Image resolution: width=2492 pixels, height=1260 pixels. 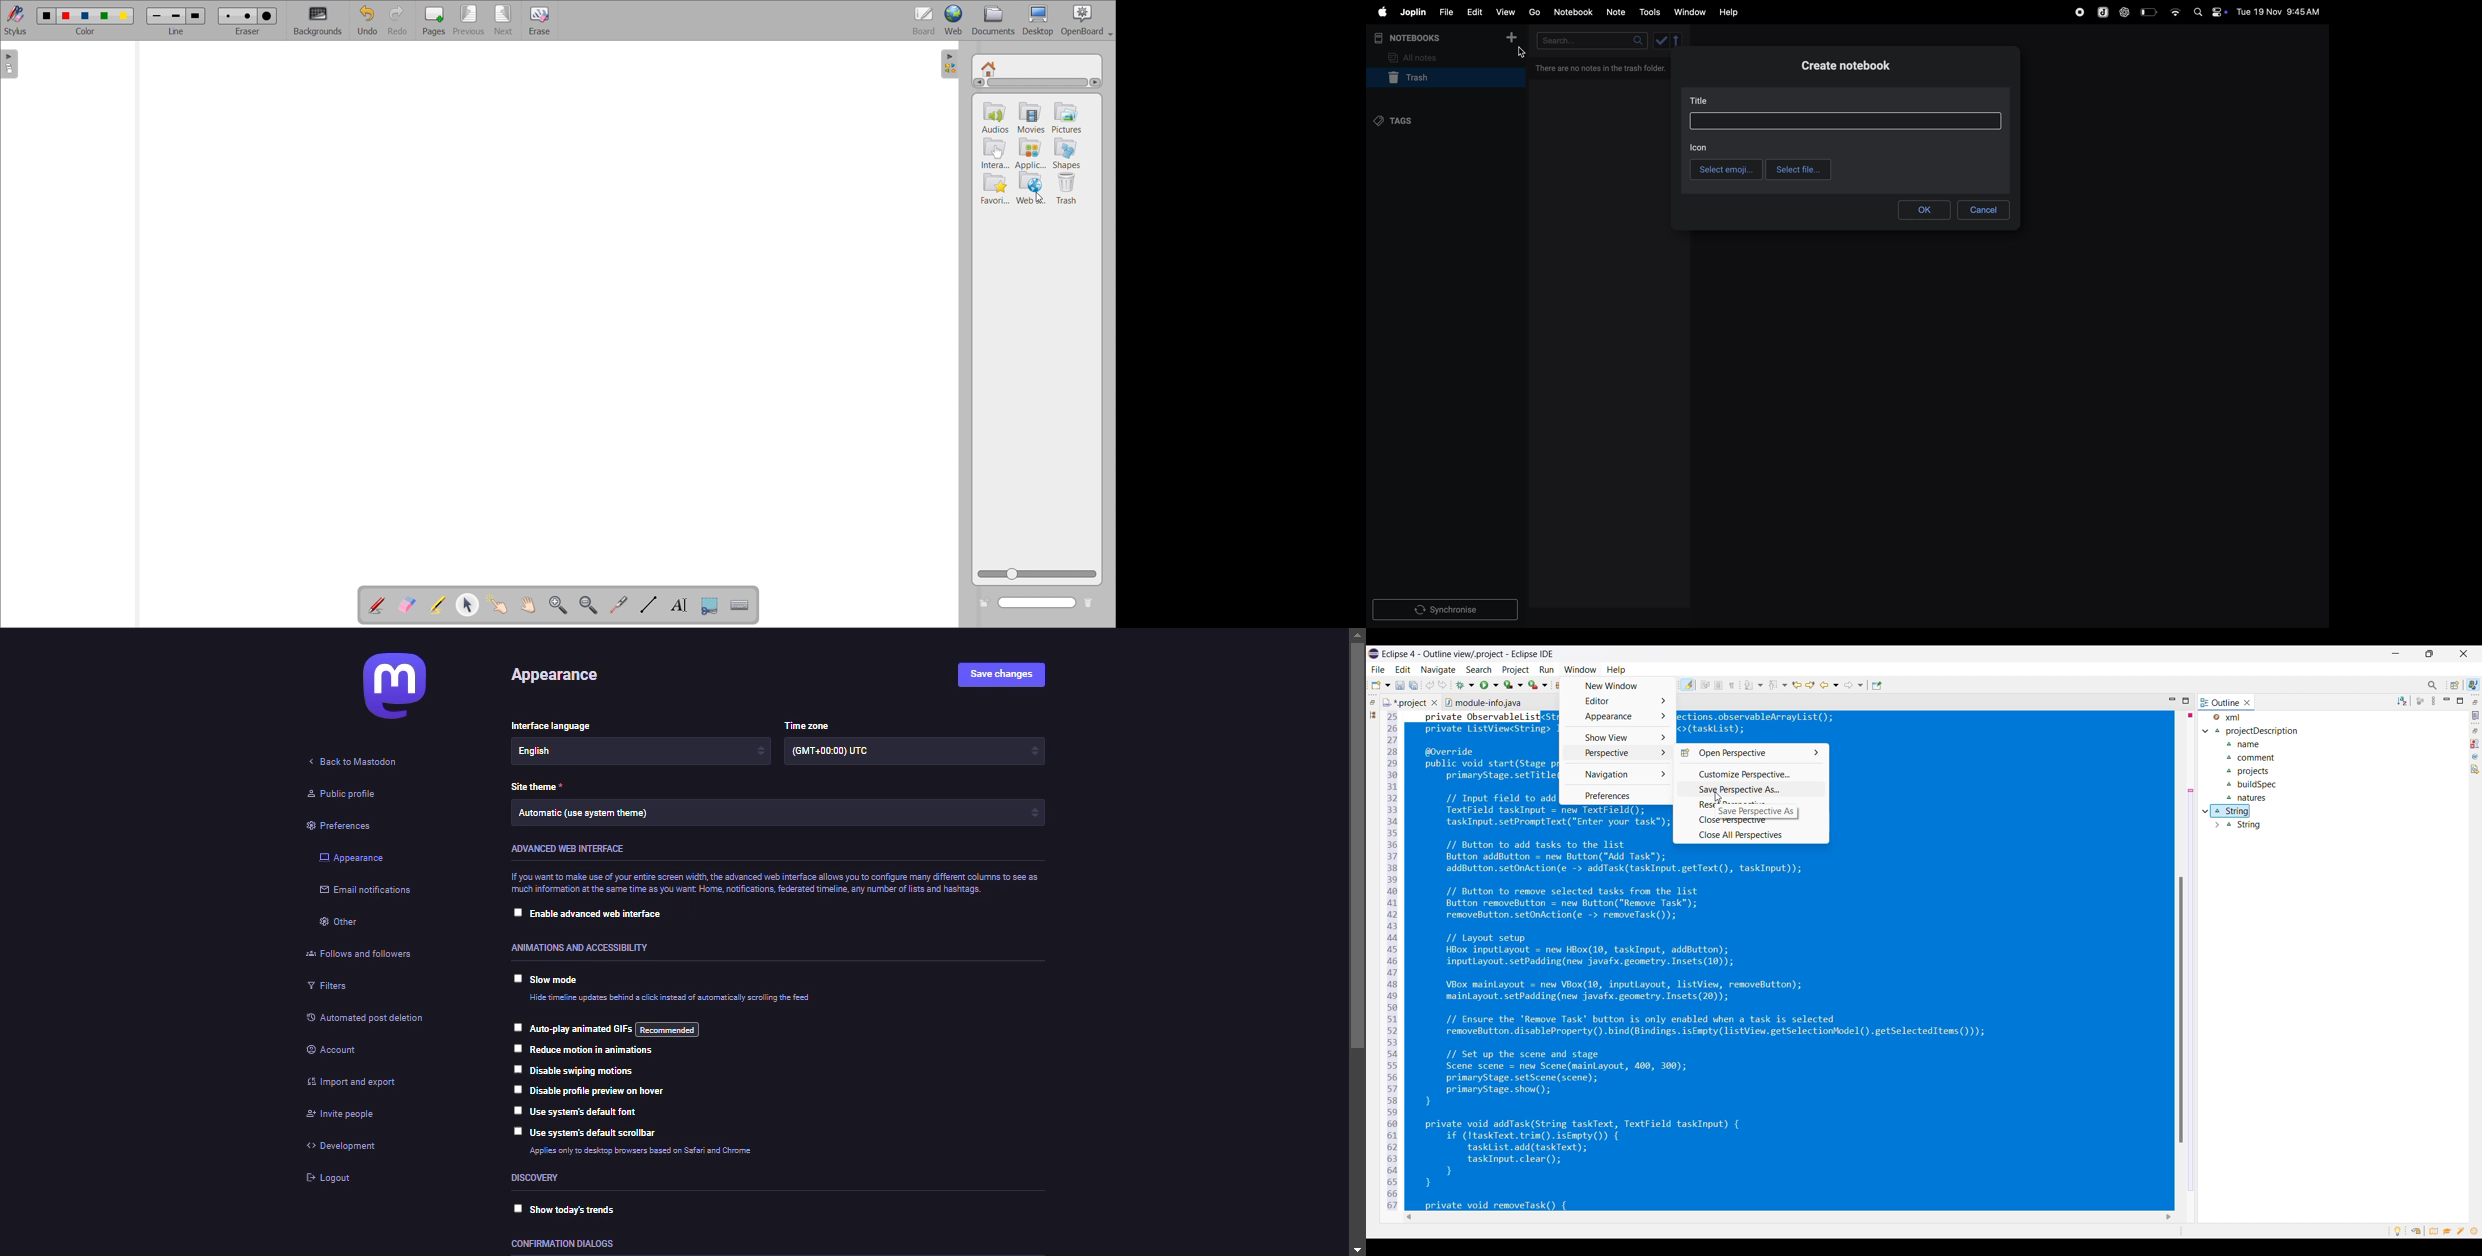 I want to click on chatgpt, so click(x=2125, y=11).